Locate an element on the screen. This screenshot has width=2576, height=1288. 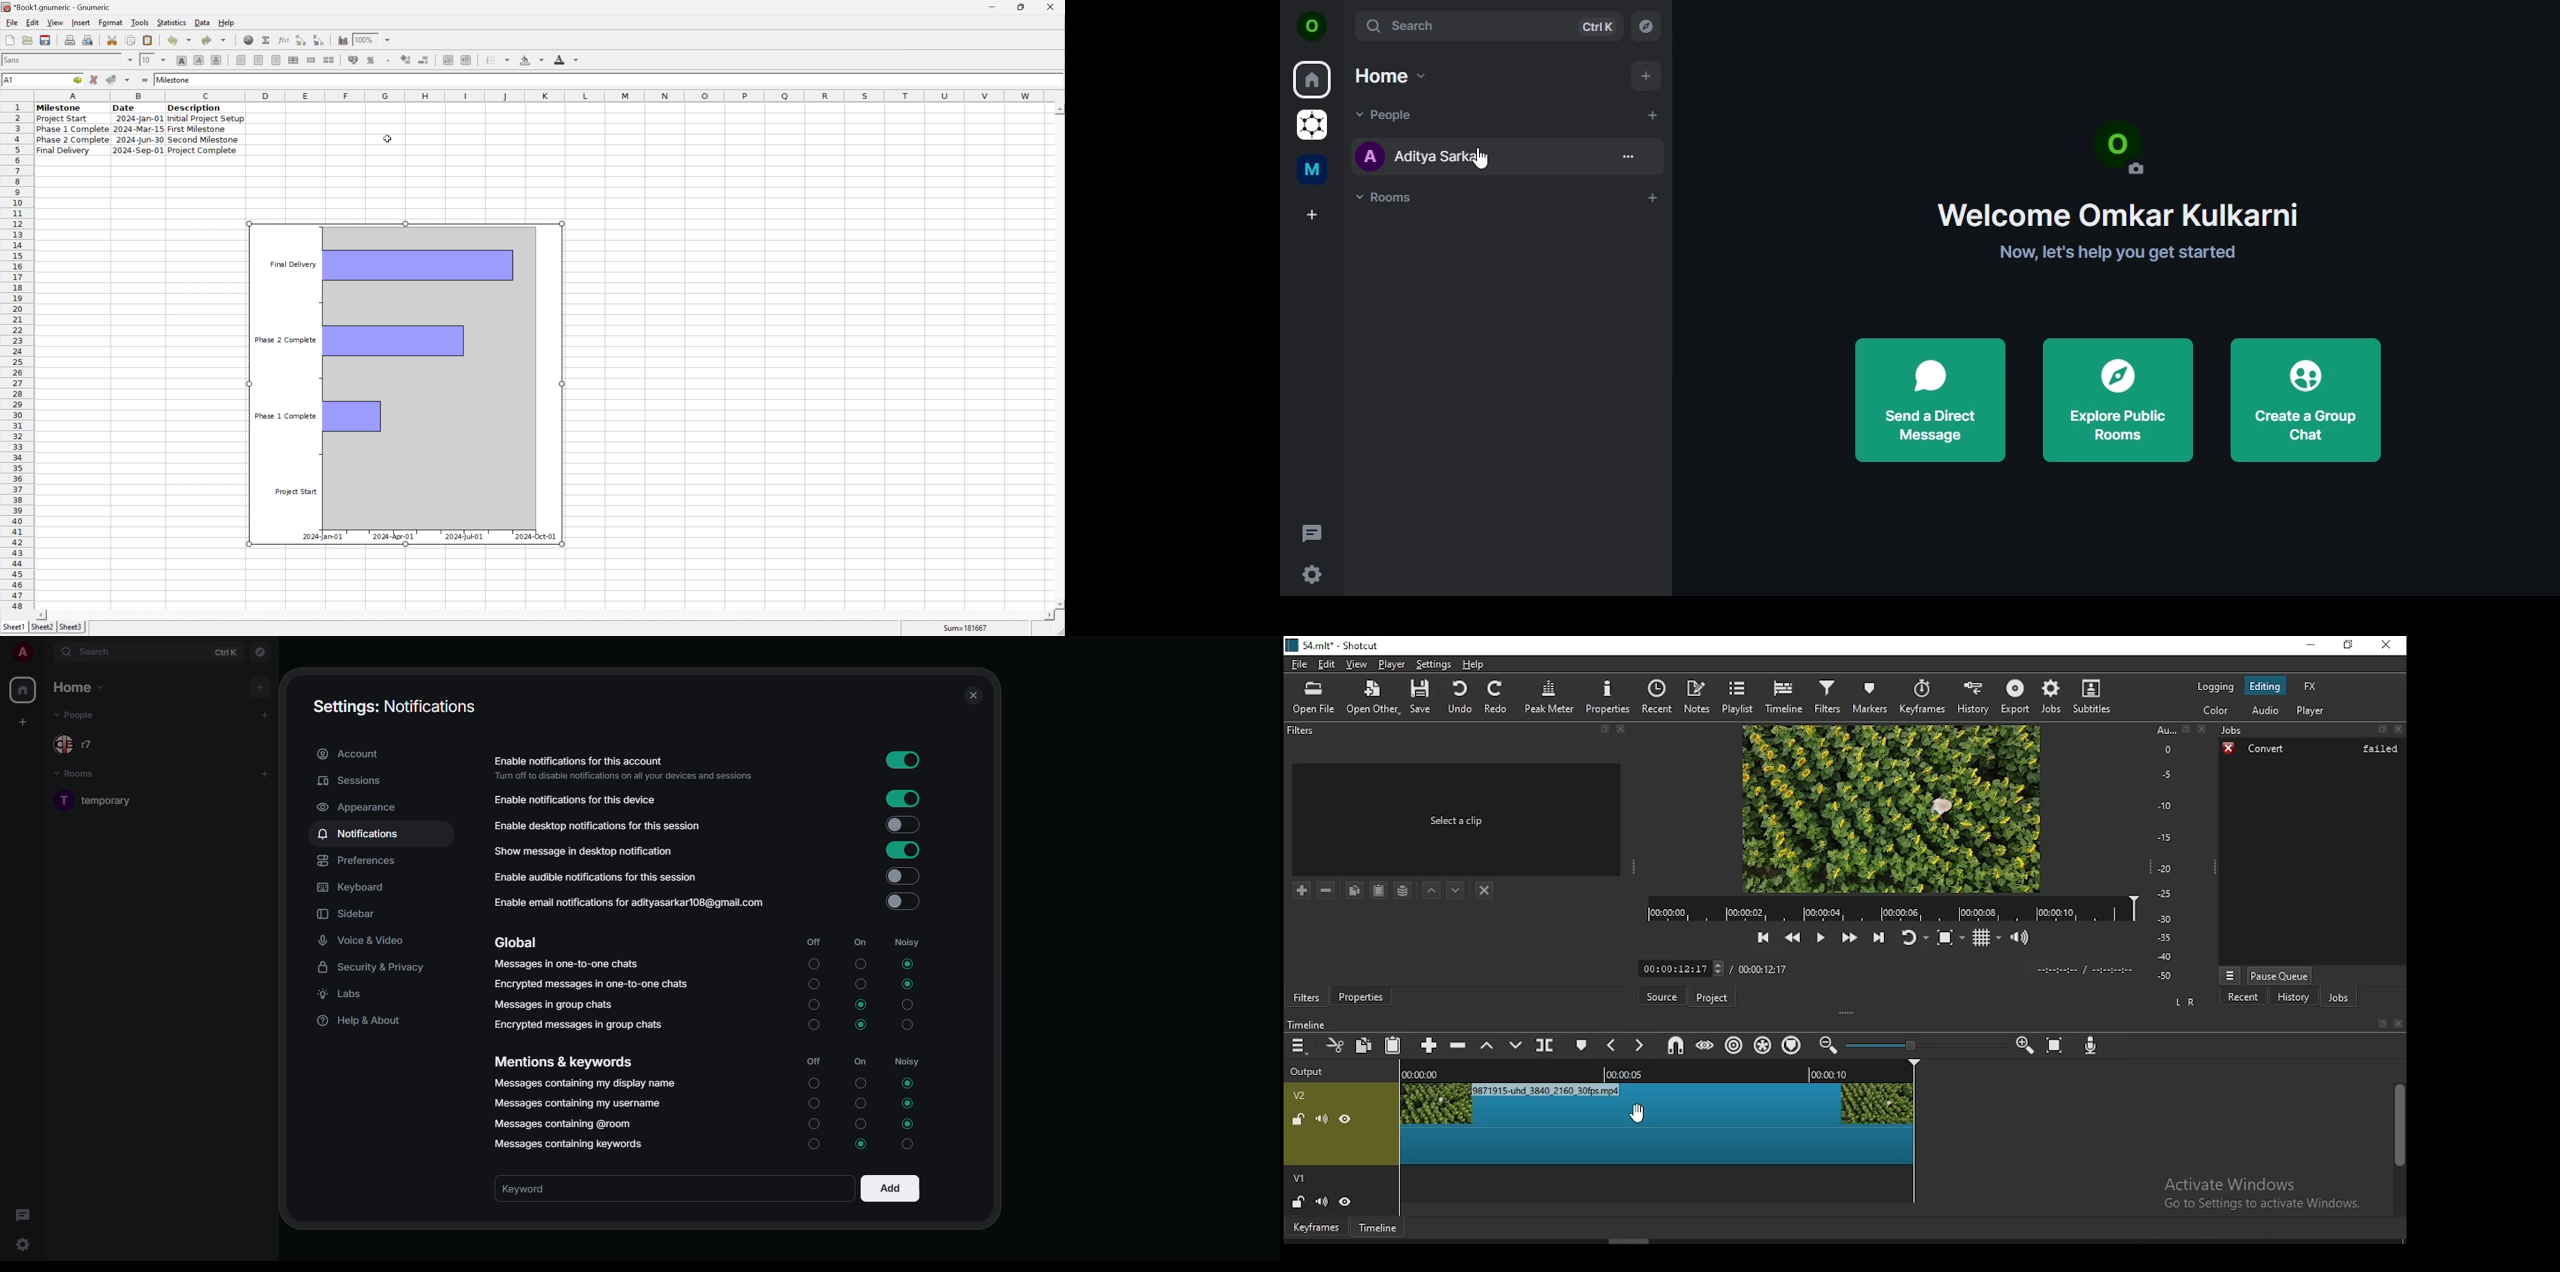
undo is located at coordinates (1461, 698).